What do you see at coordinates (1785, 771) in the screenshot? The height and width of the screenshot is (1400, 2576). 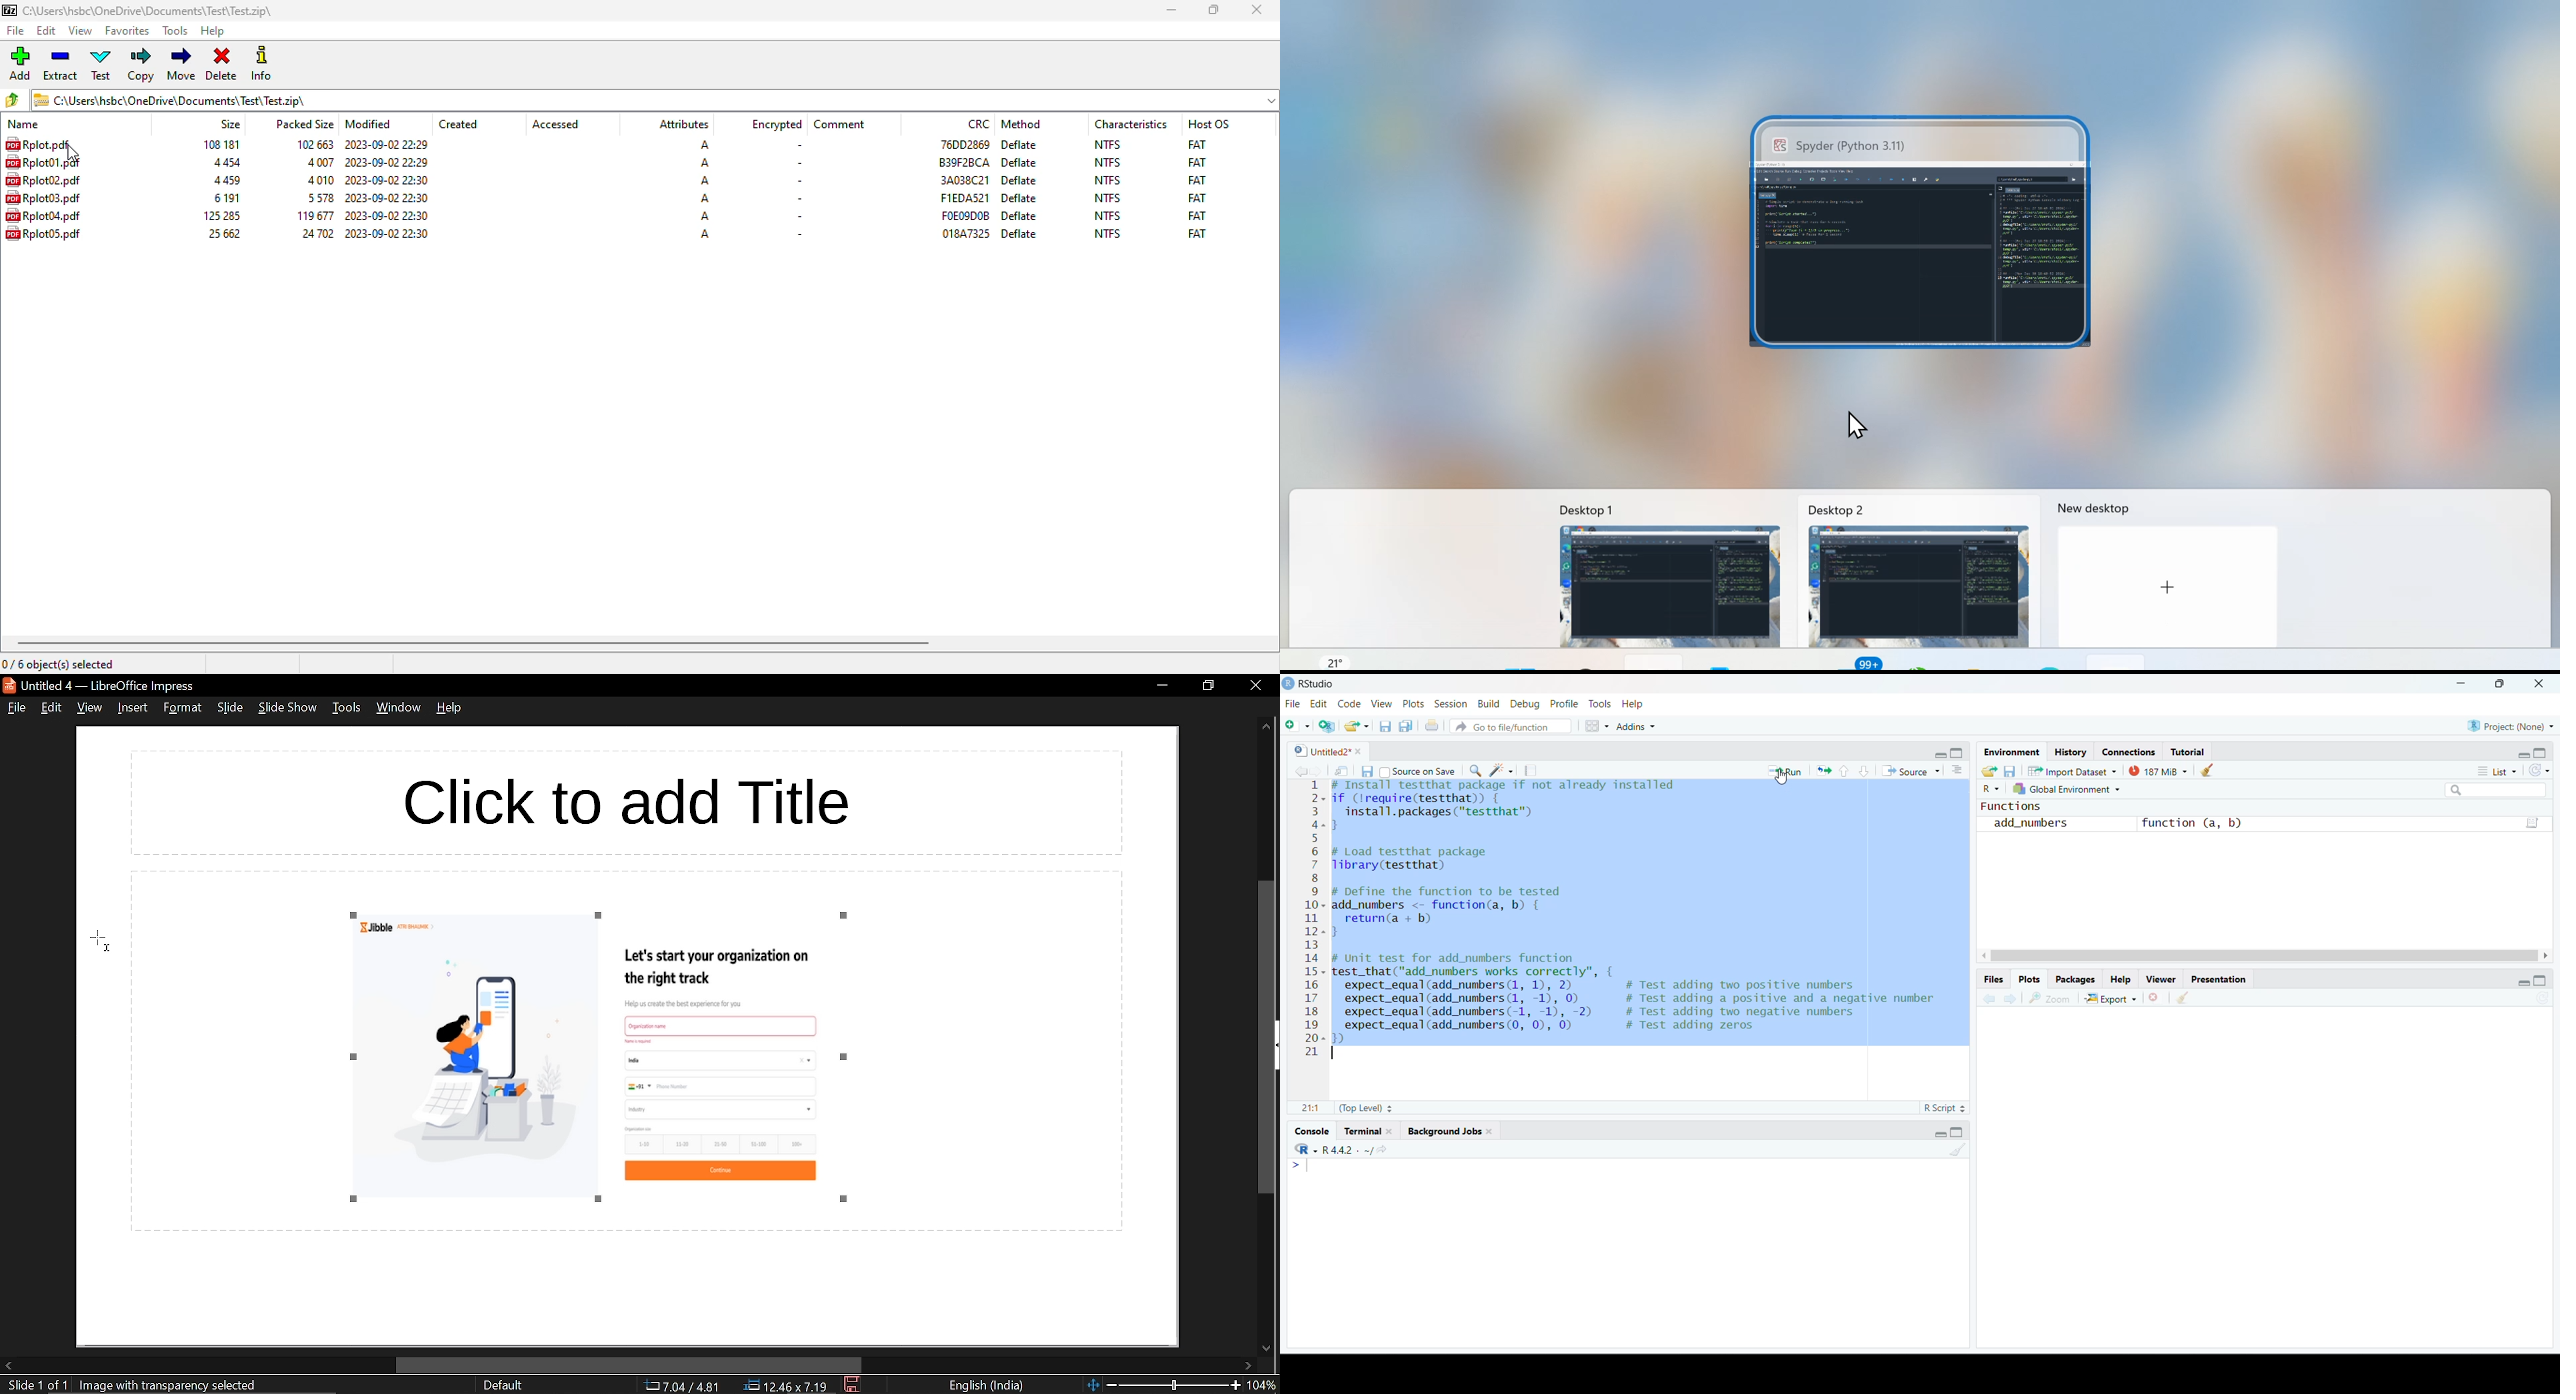 I see `run` at bounding box center [1785, 771].